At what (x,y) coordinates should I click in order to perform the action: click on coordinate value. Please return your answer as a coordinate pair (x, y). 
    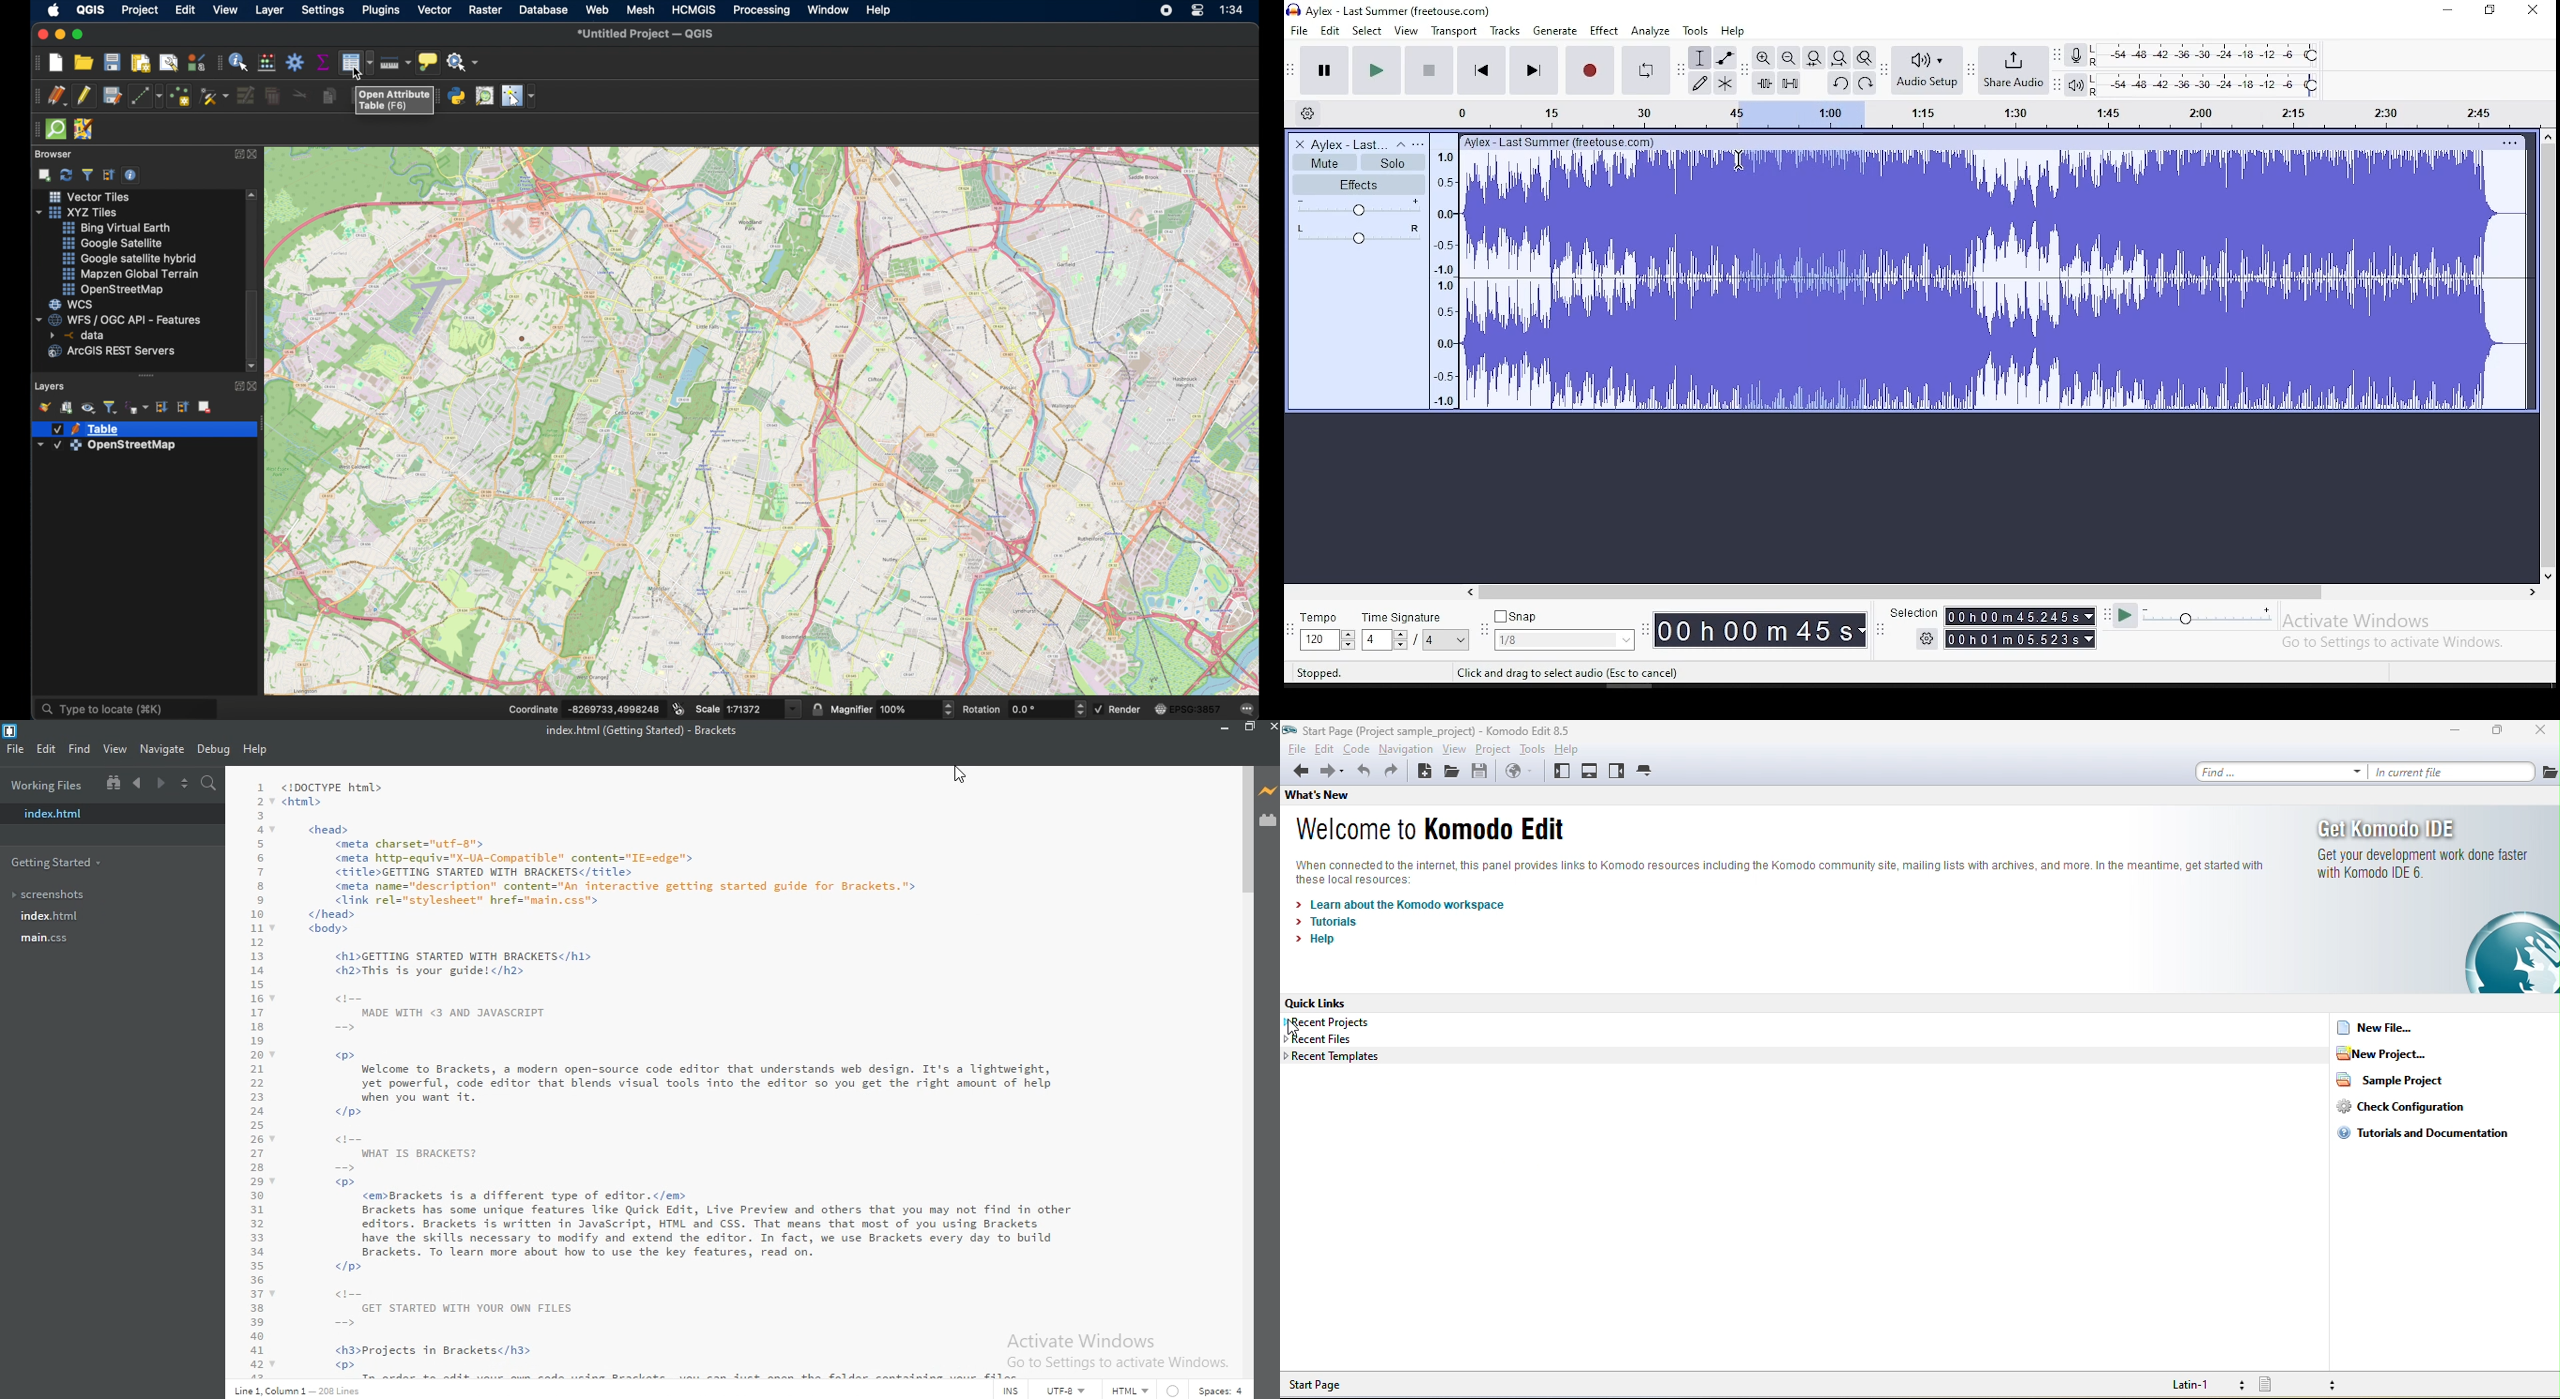
    Looking at the image, I should click on (616, 707).